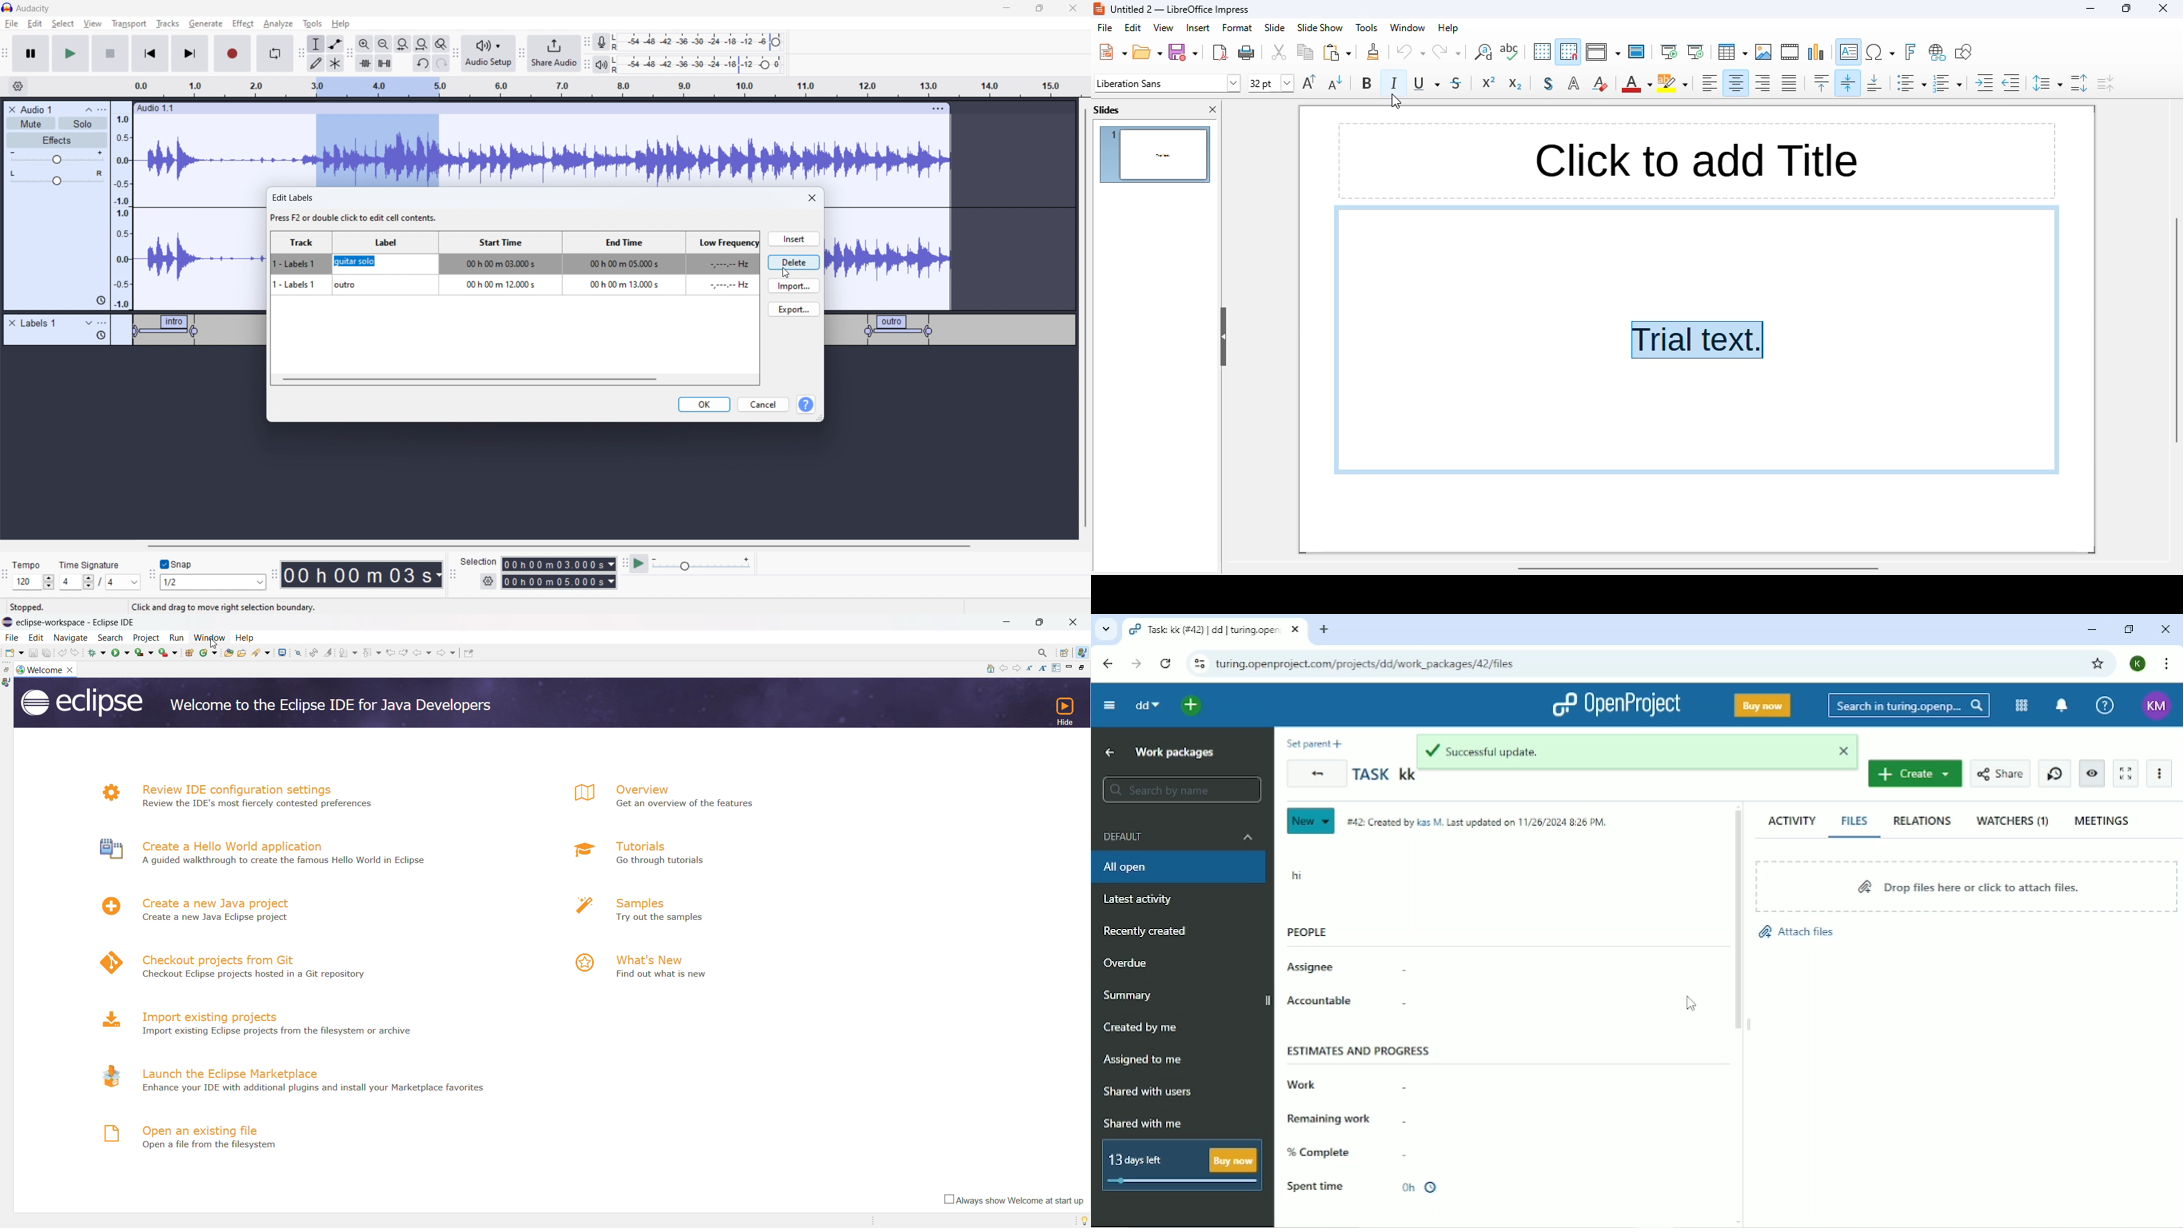 The image size is (2184, 1232). I want to click on select, so click(63, 23).